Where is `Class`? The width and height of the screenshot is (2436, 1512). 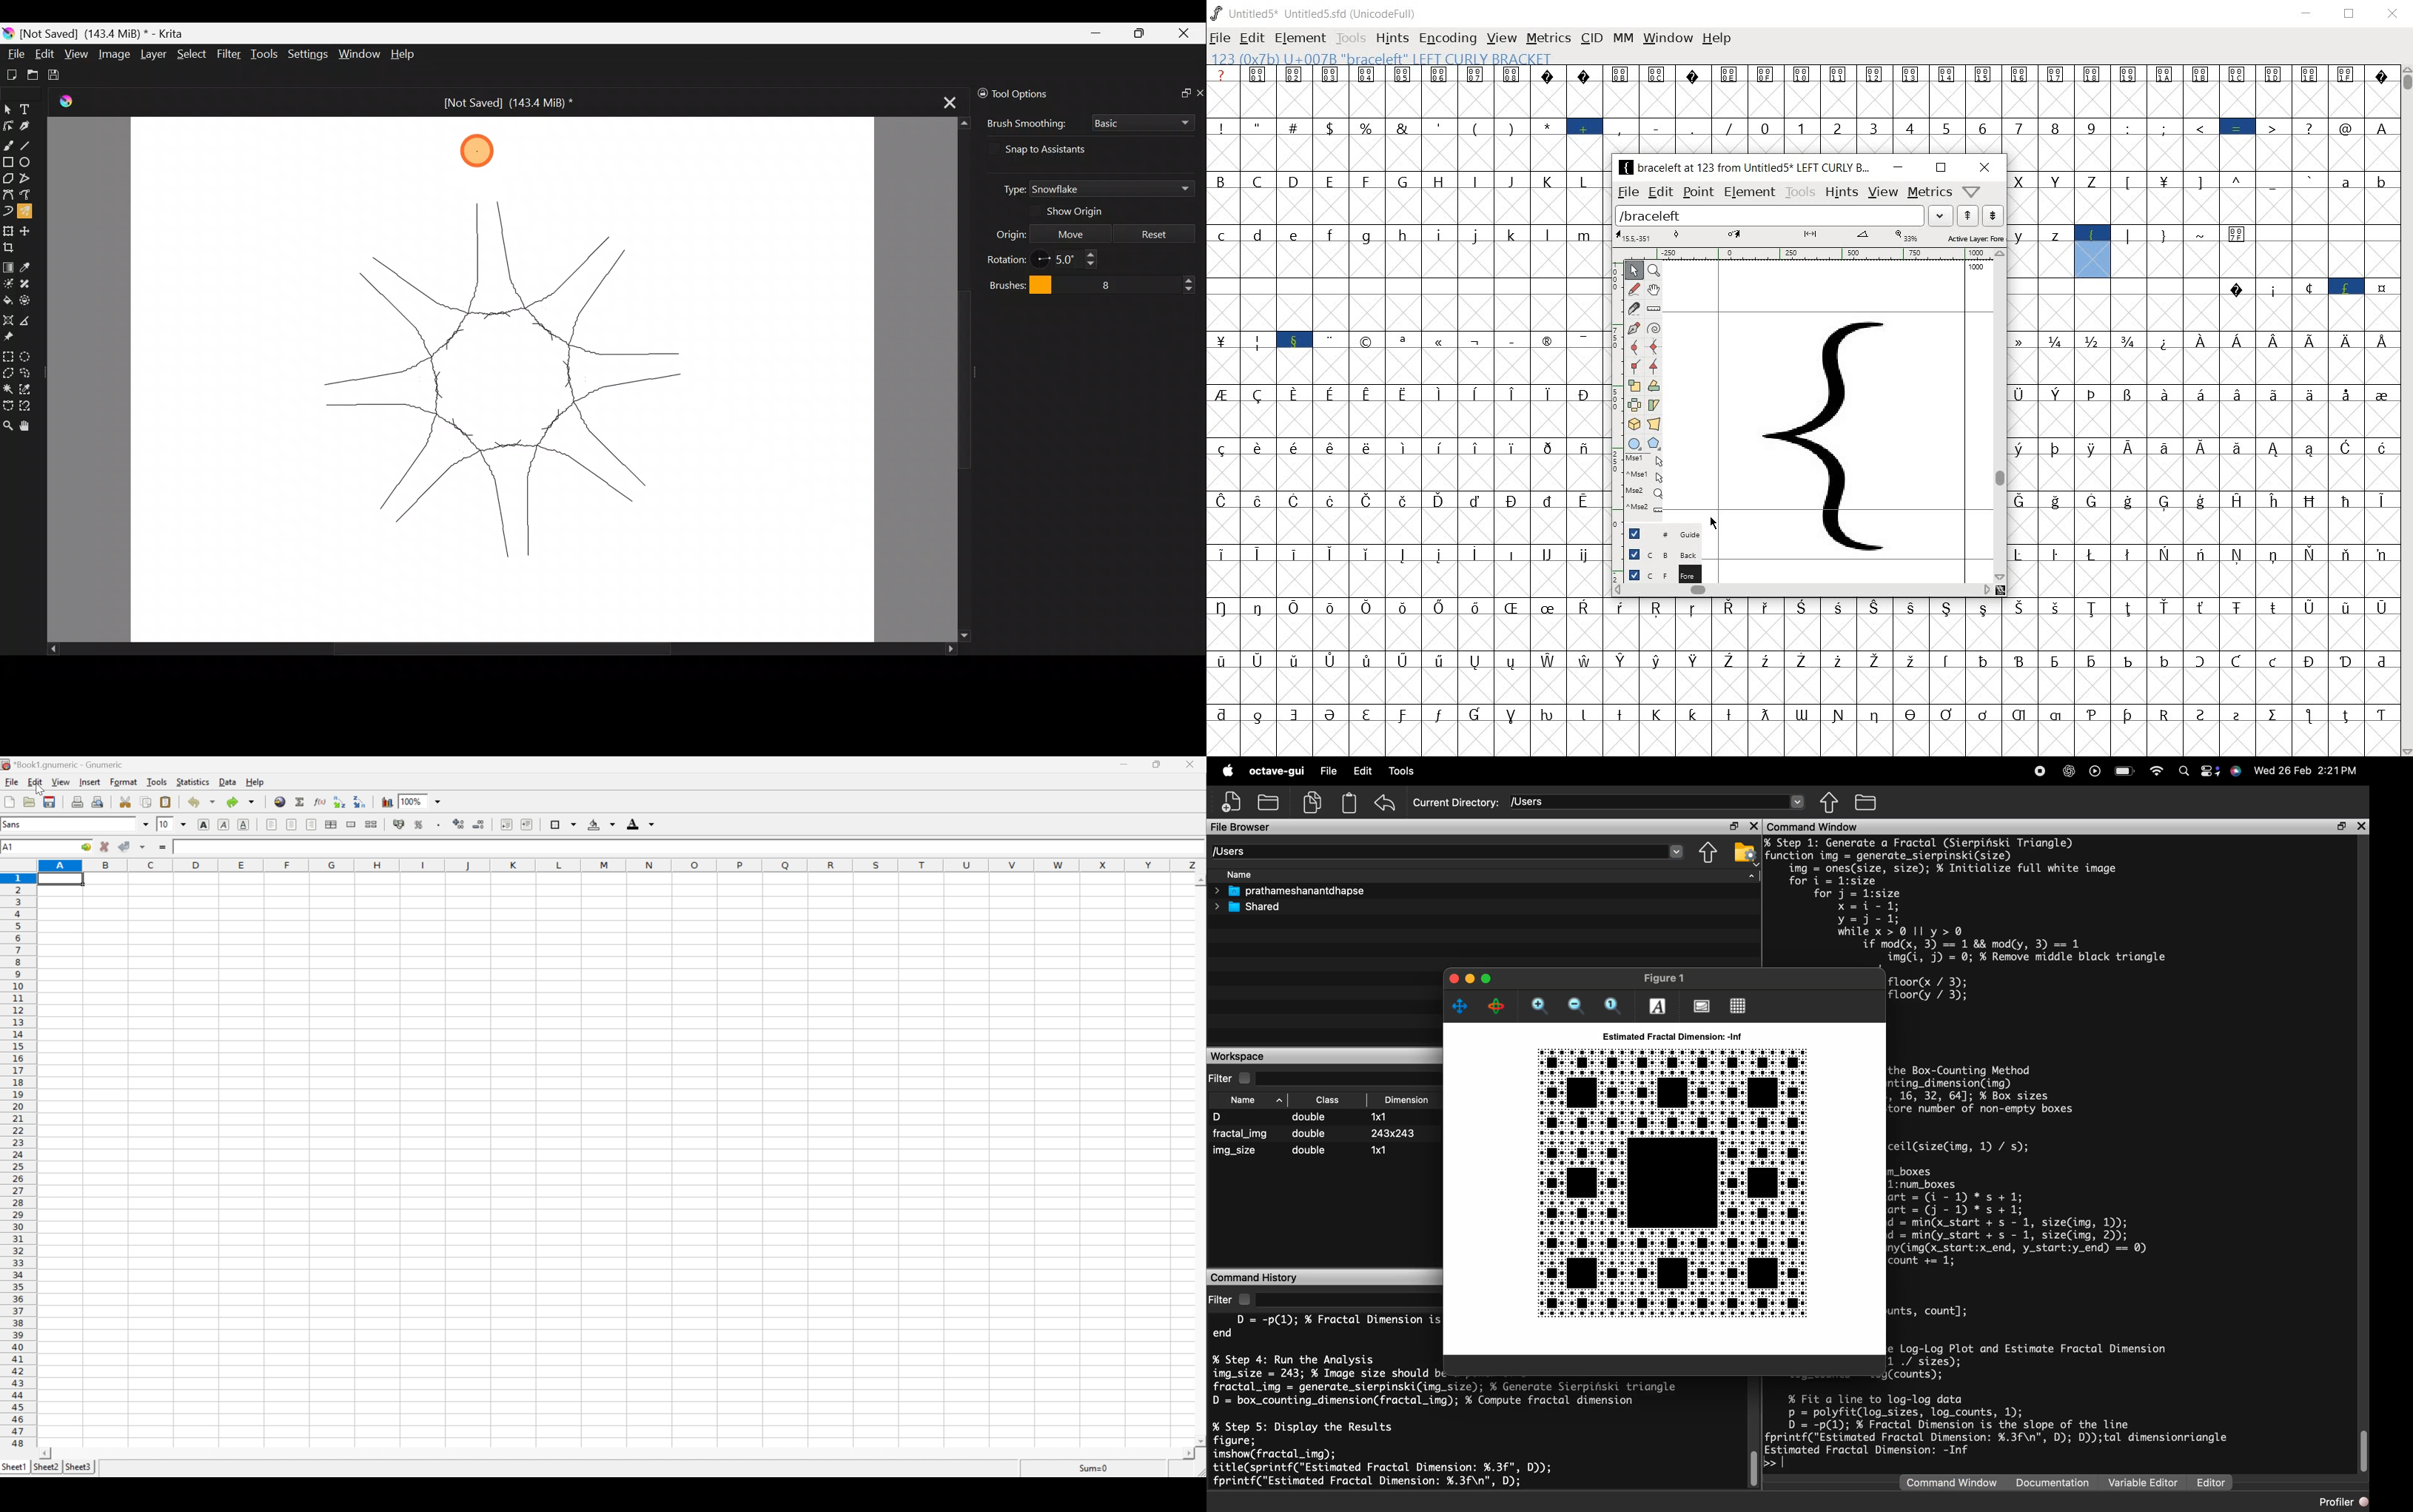 Class is located at coordinates (1329, 1099).